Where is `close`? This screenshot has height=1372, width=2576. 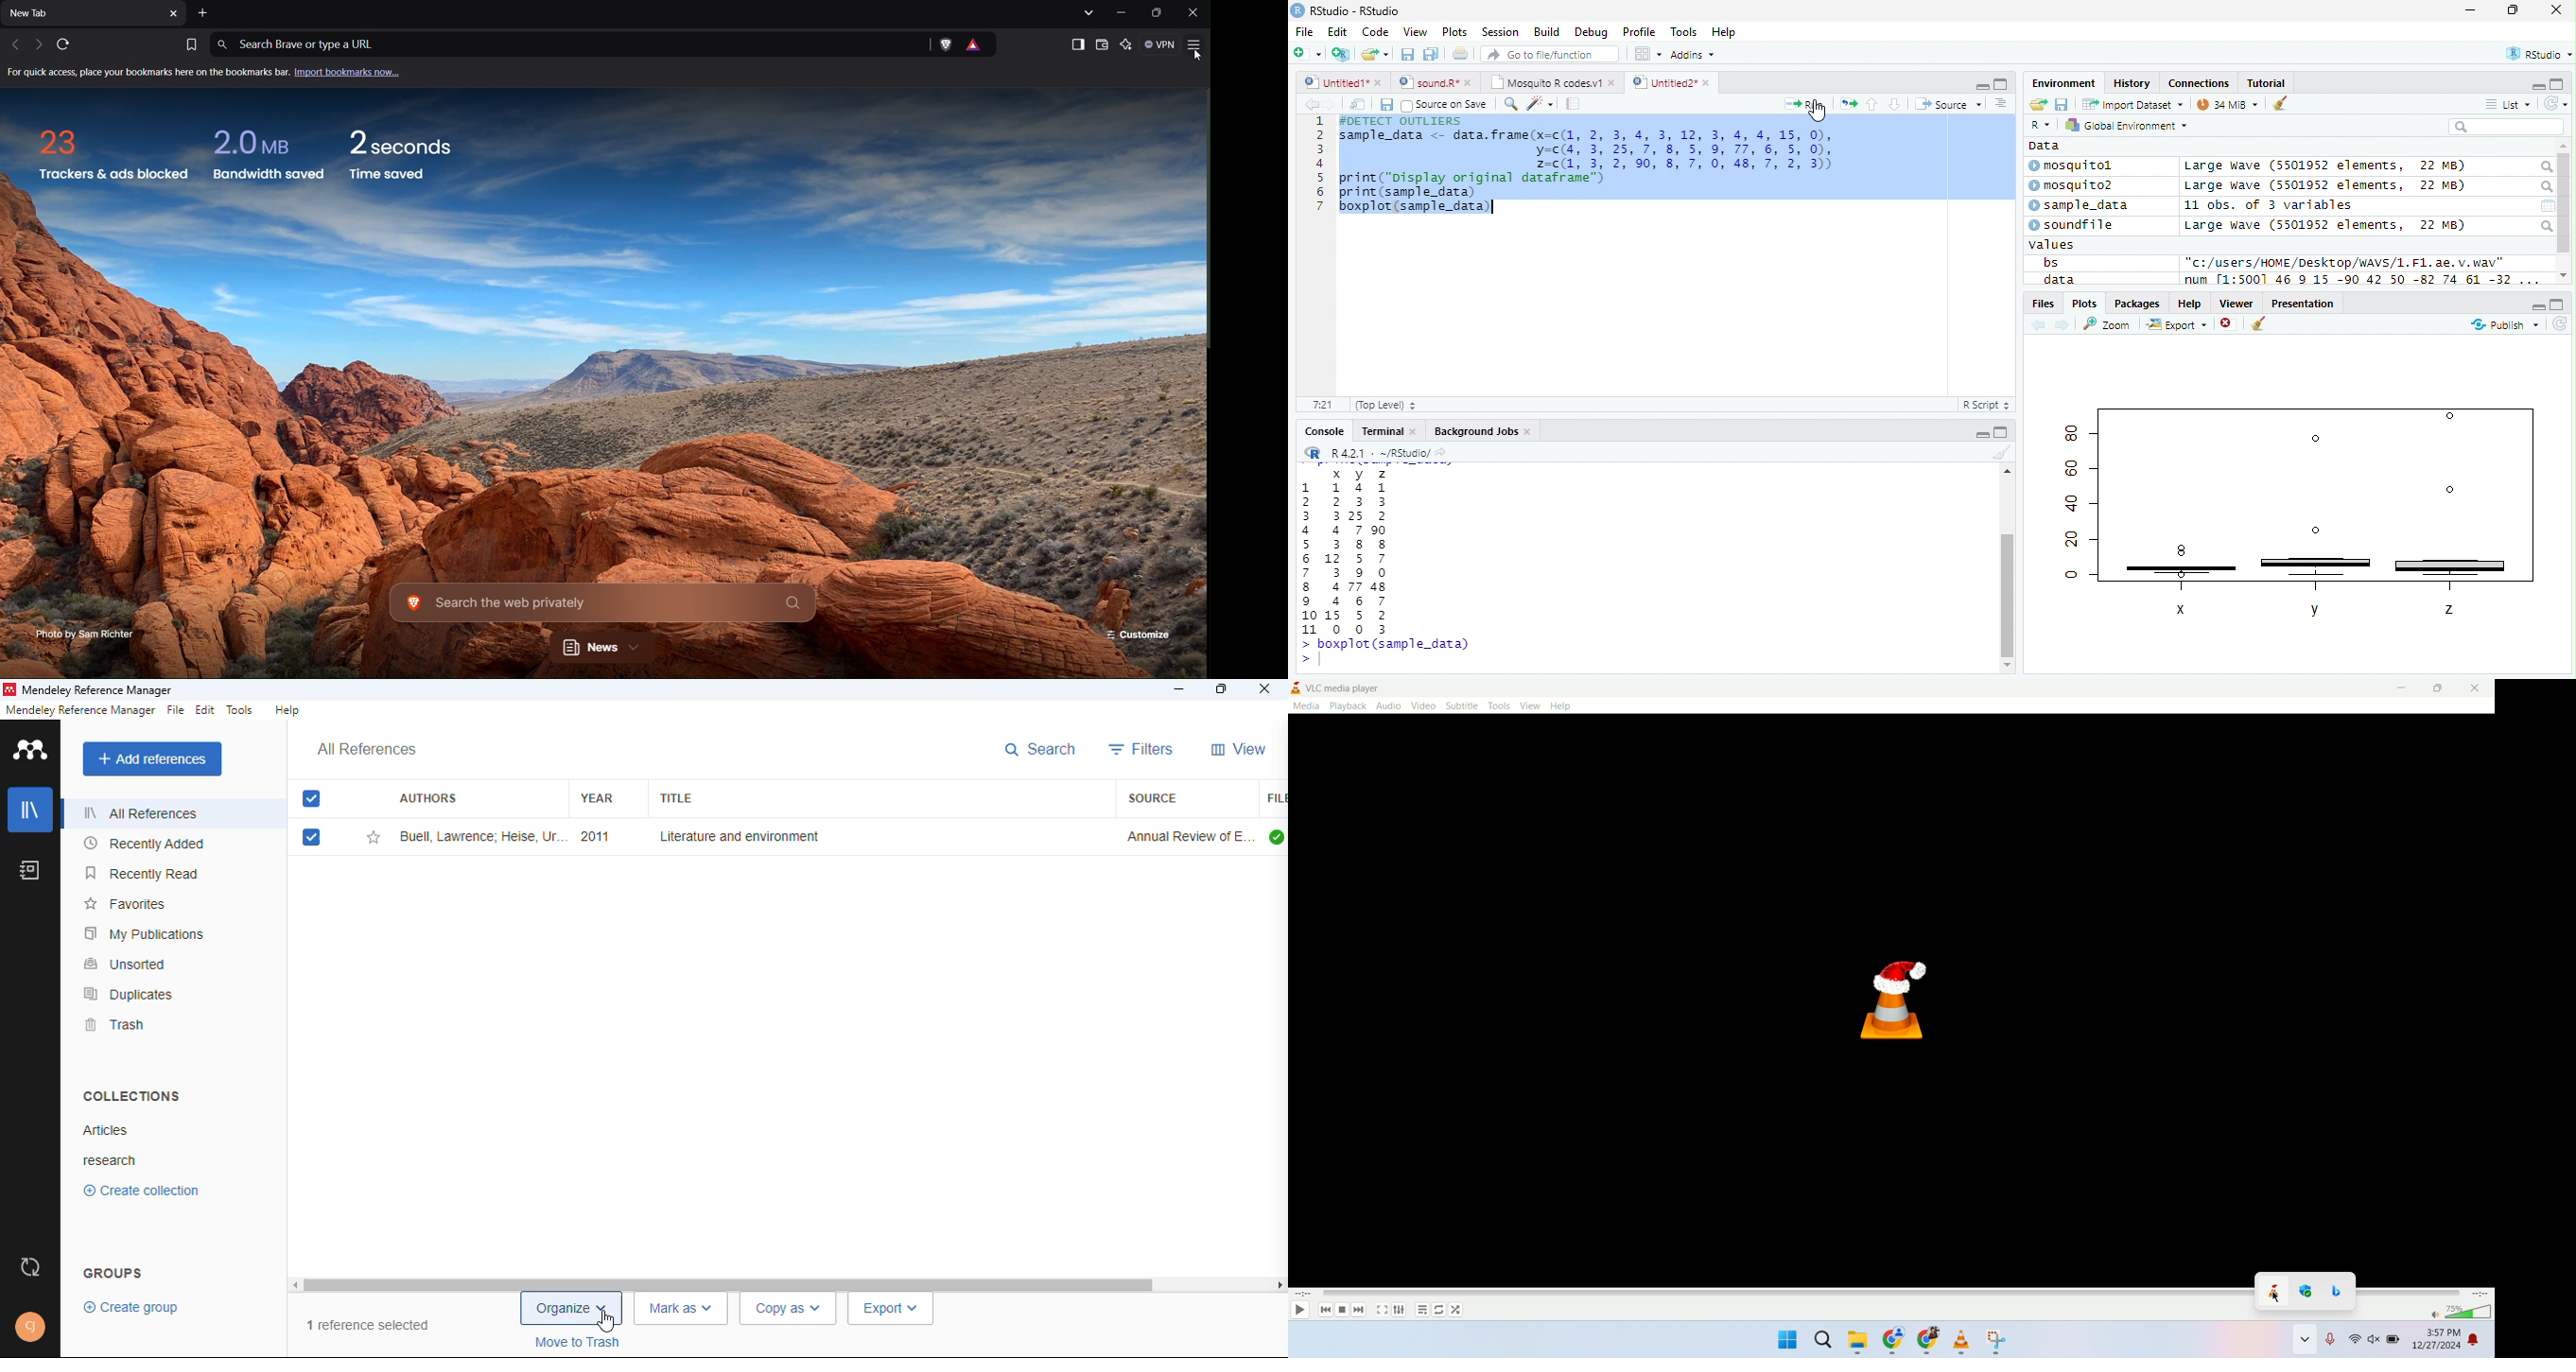
close is located at coordinates (1265, 688).